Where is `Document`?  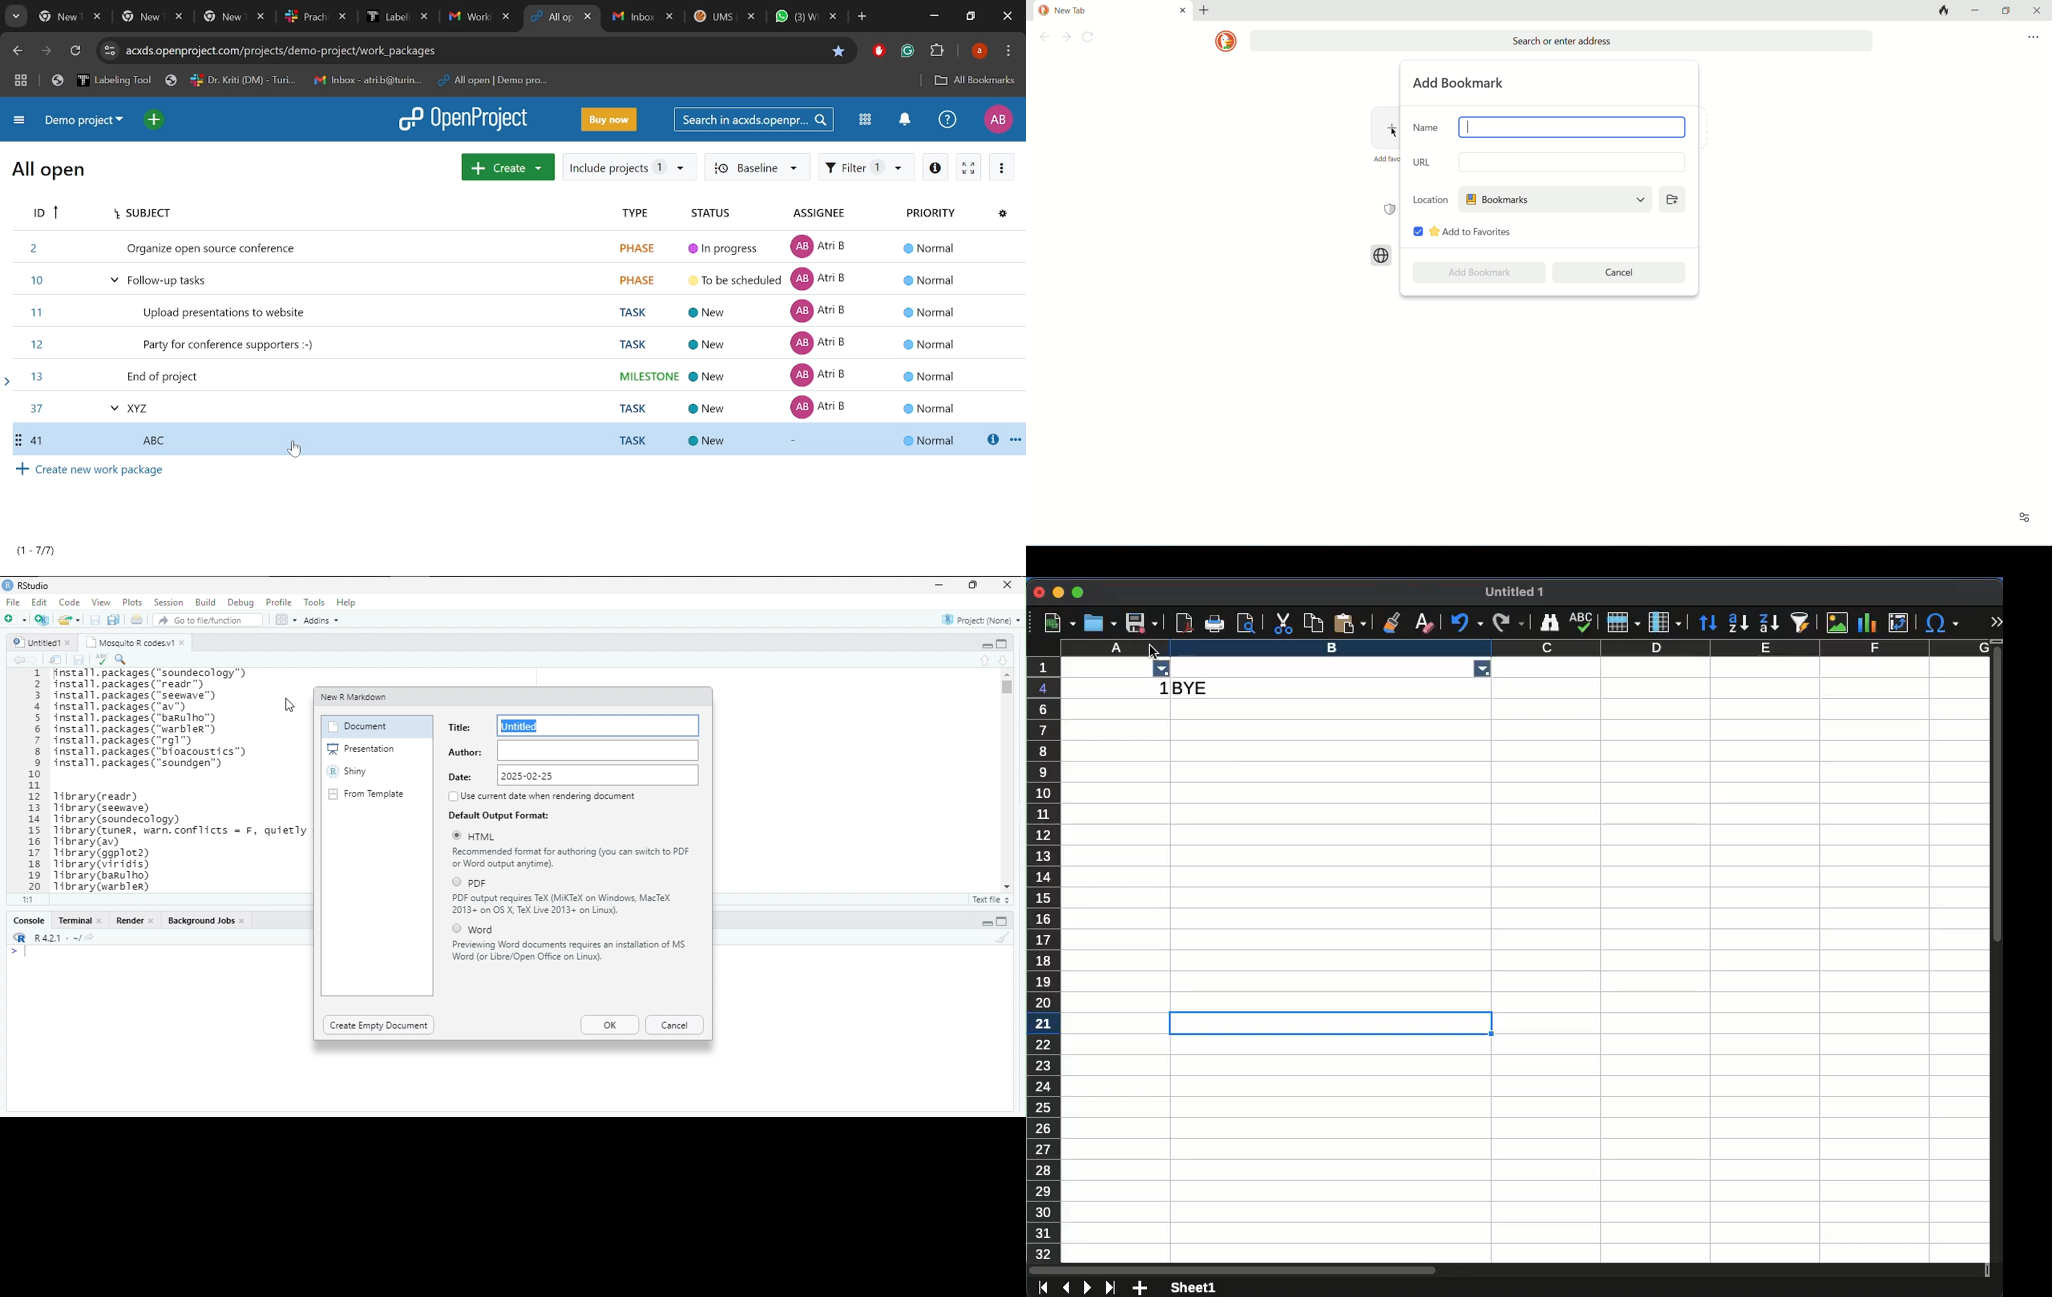 Document is located at coordinates (358, 727).